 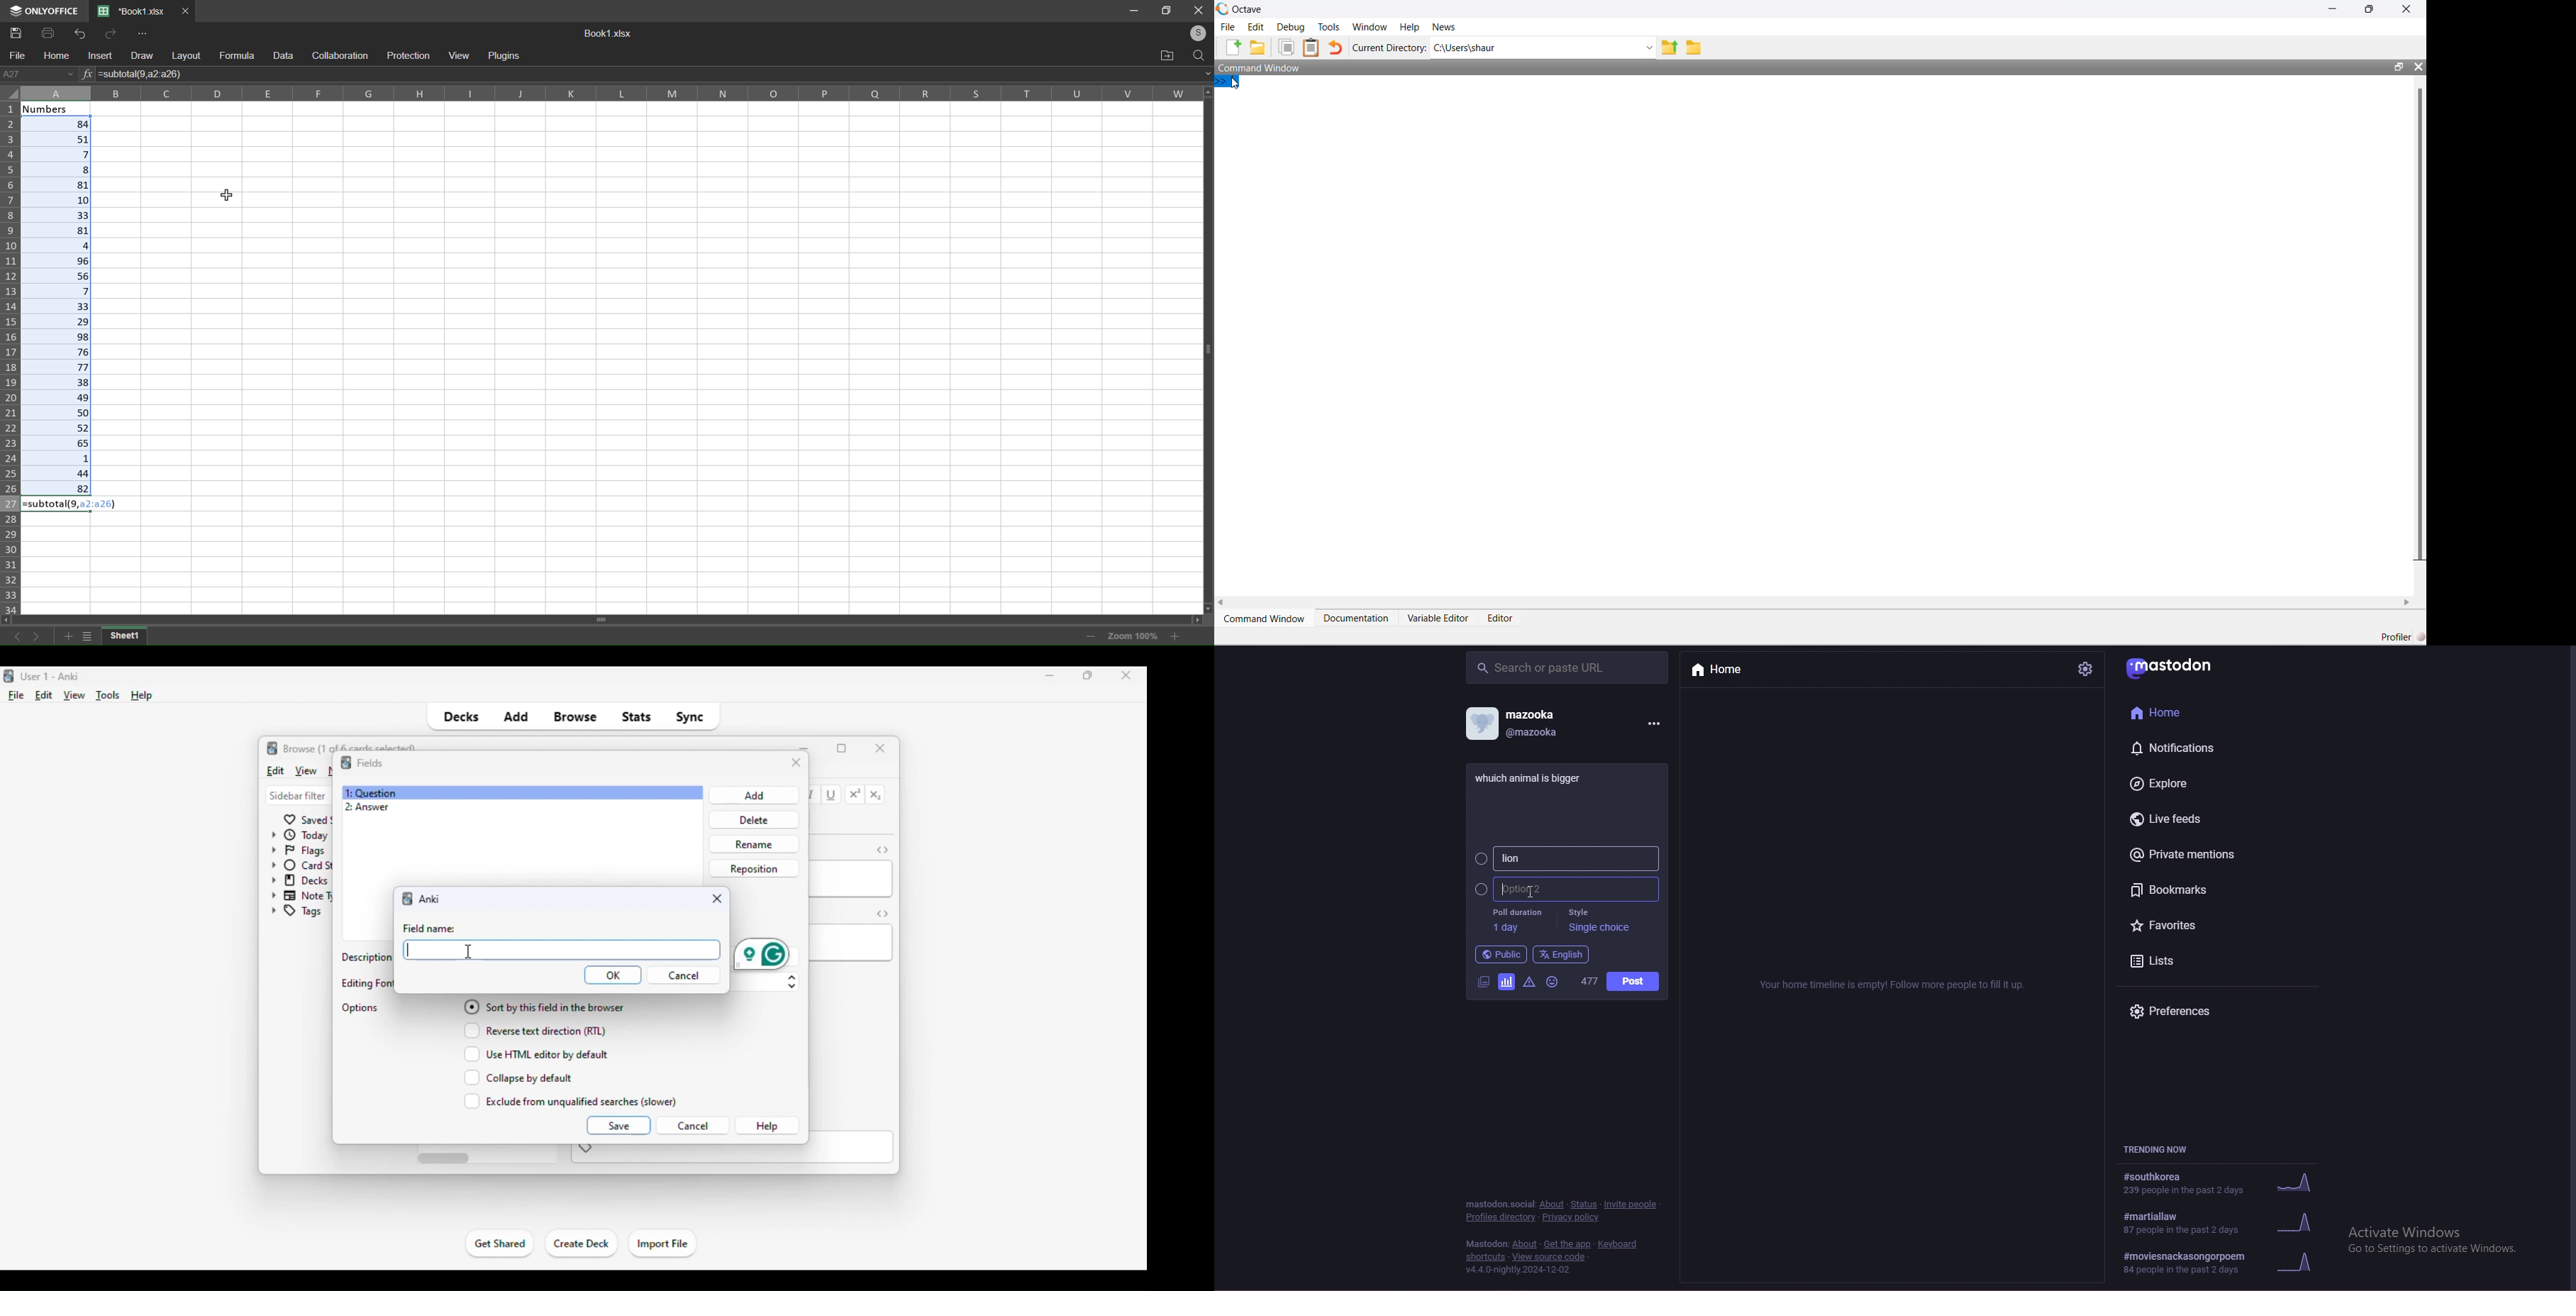 I want to click on typing field name, so click(x=562, y=949).